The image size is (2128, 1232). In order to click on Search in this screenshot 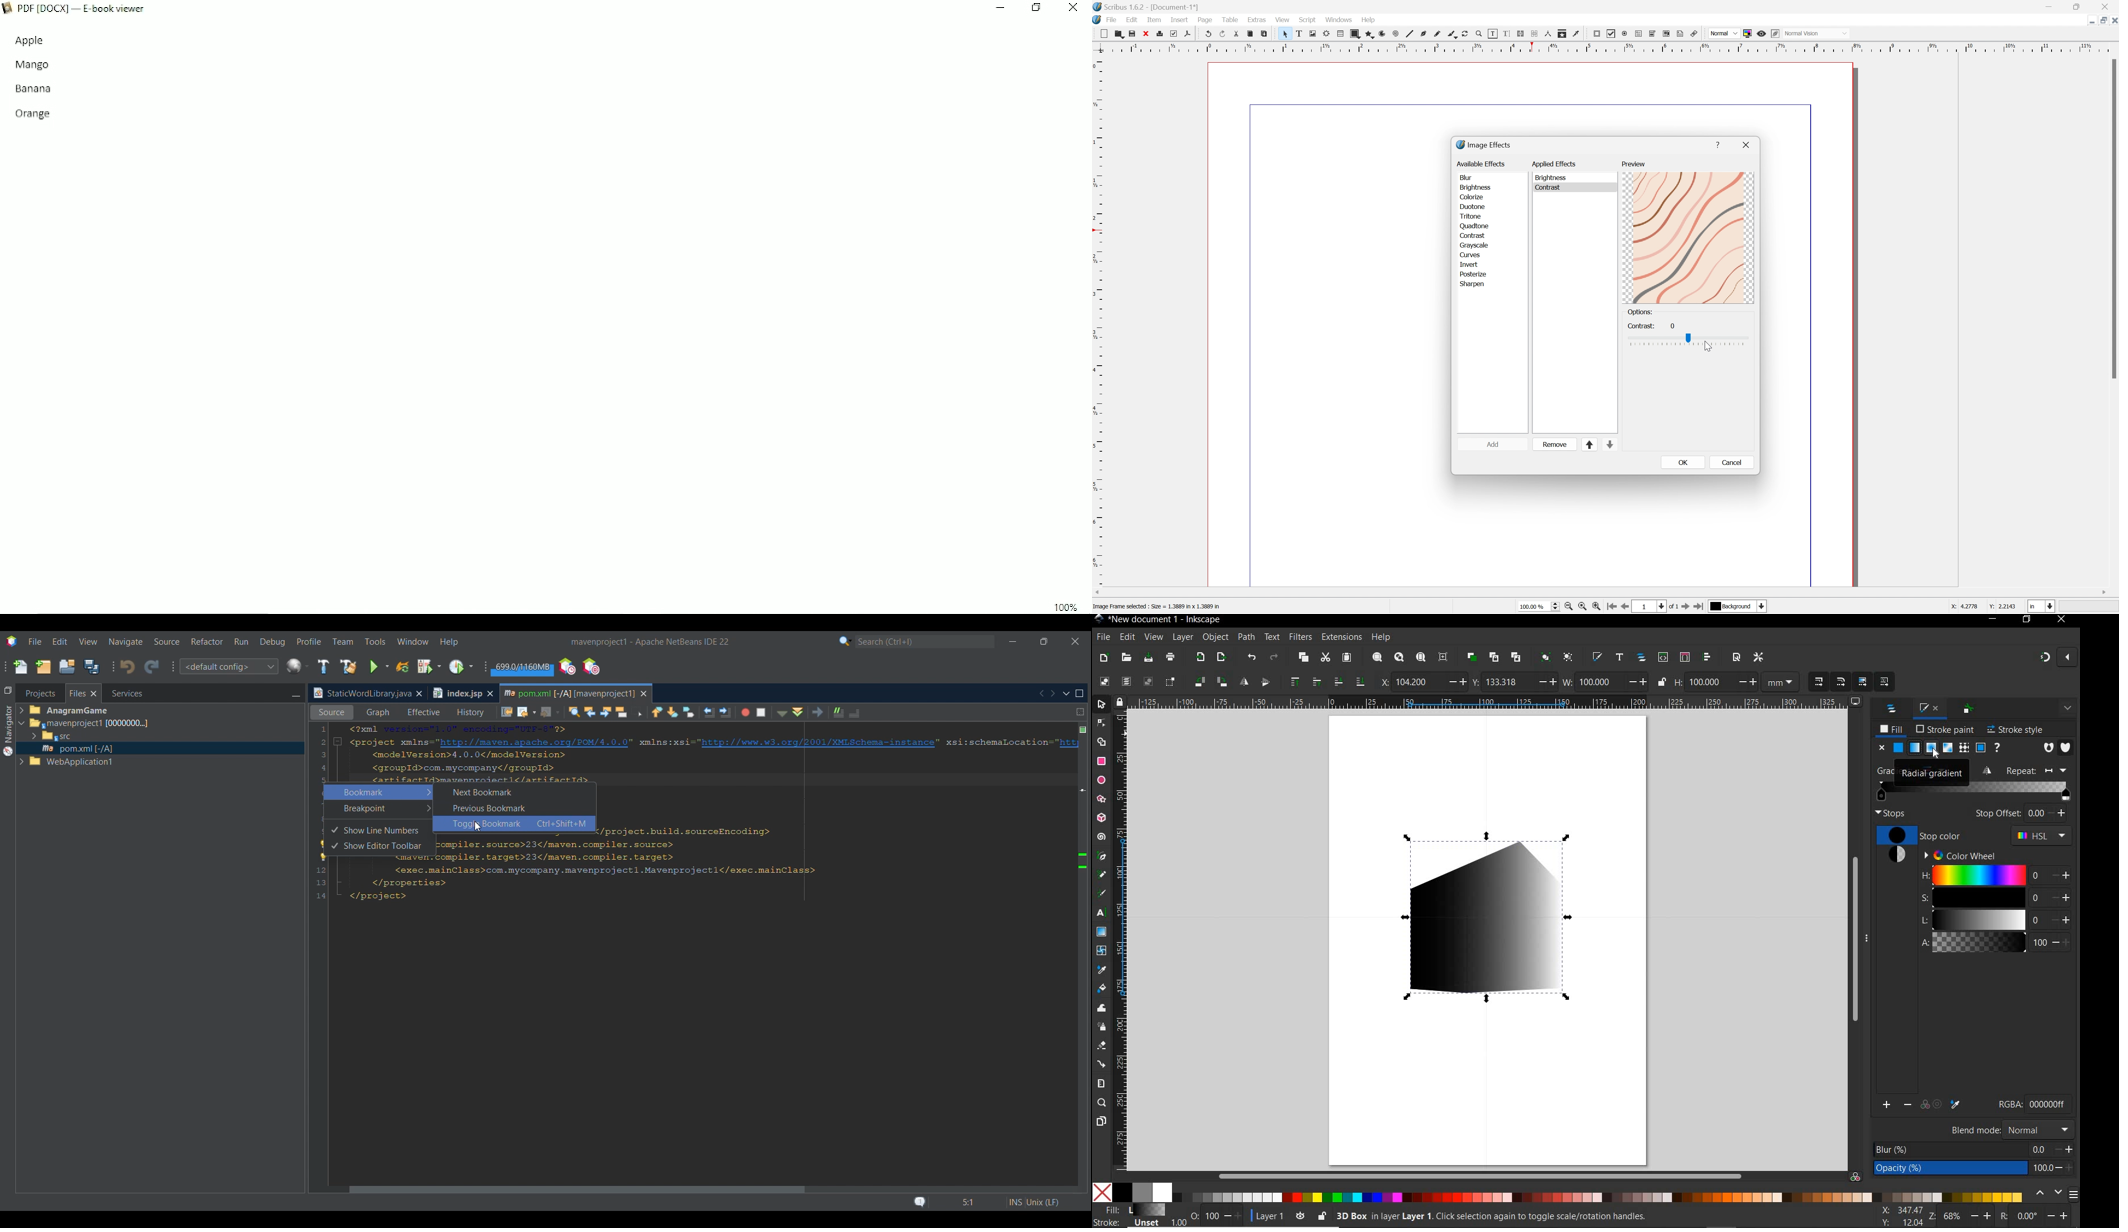, I will do `click(926, 642)`.